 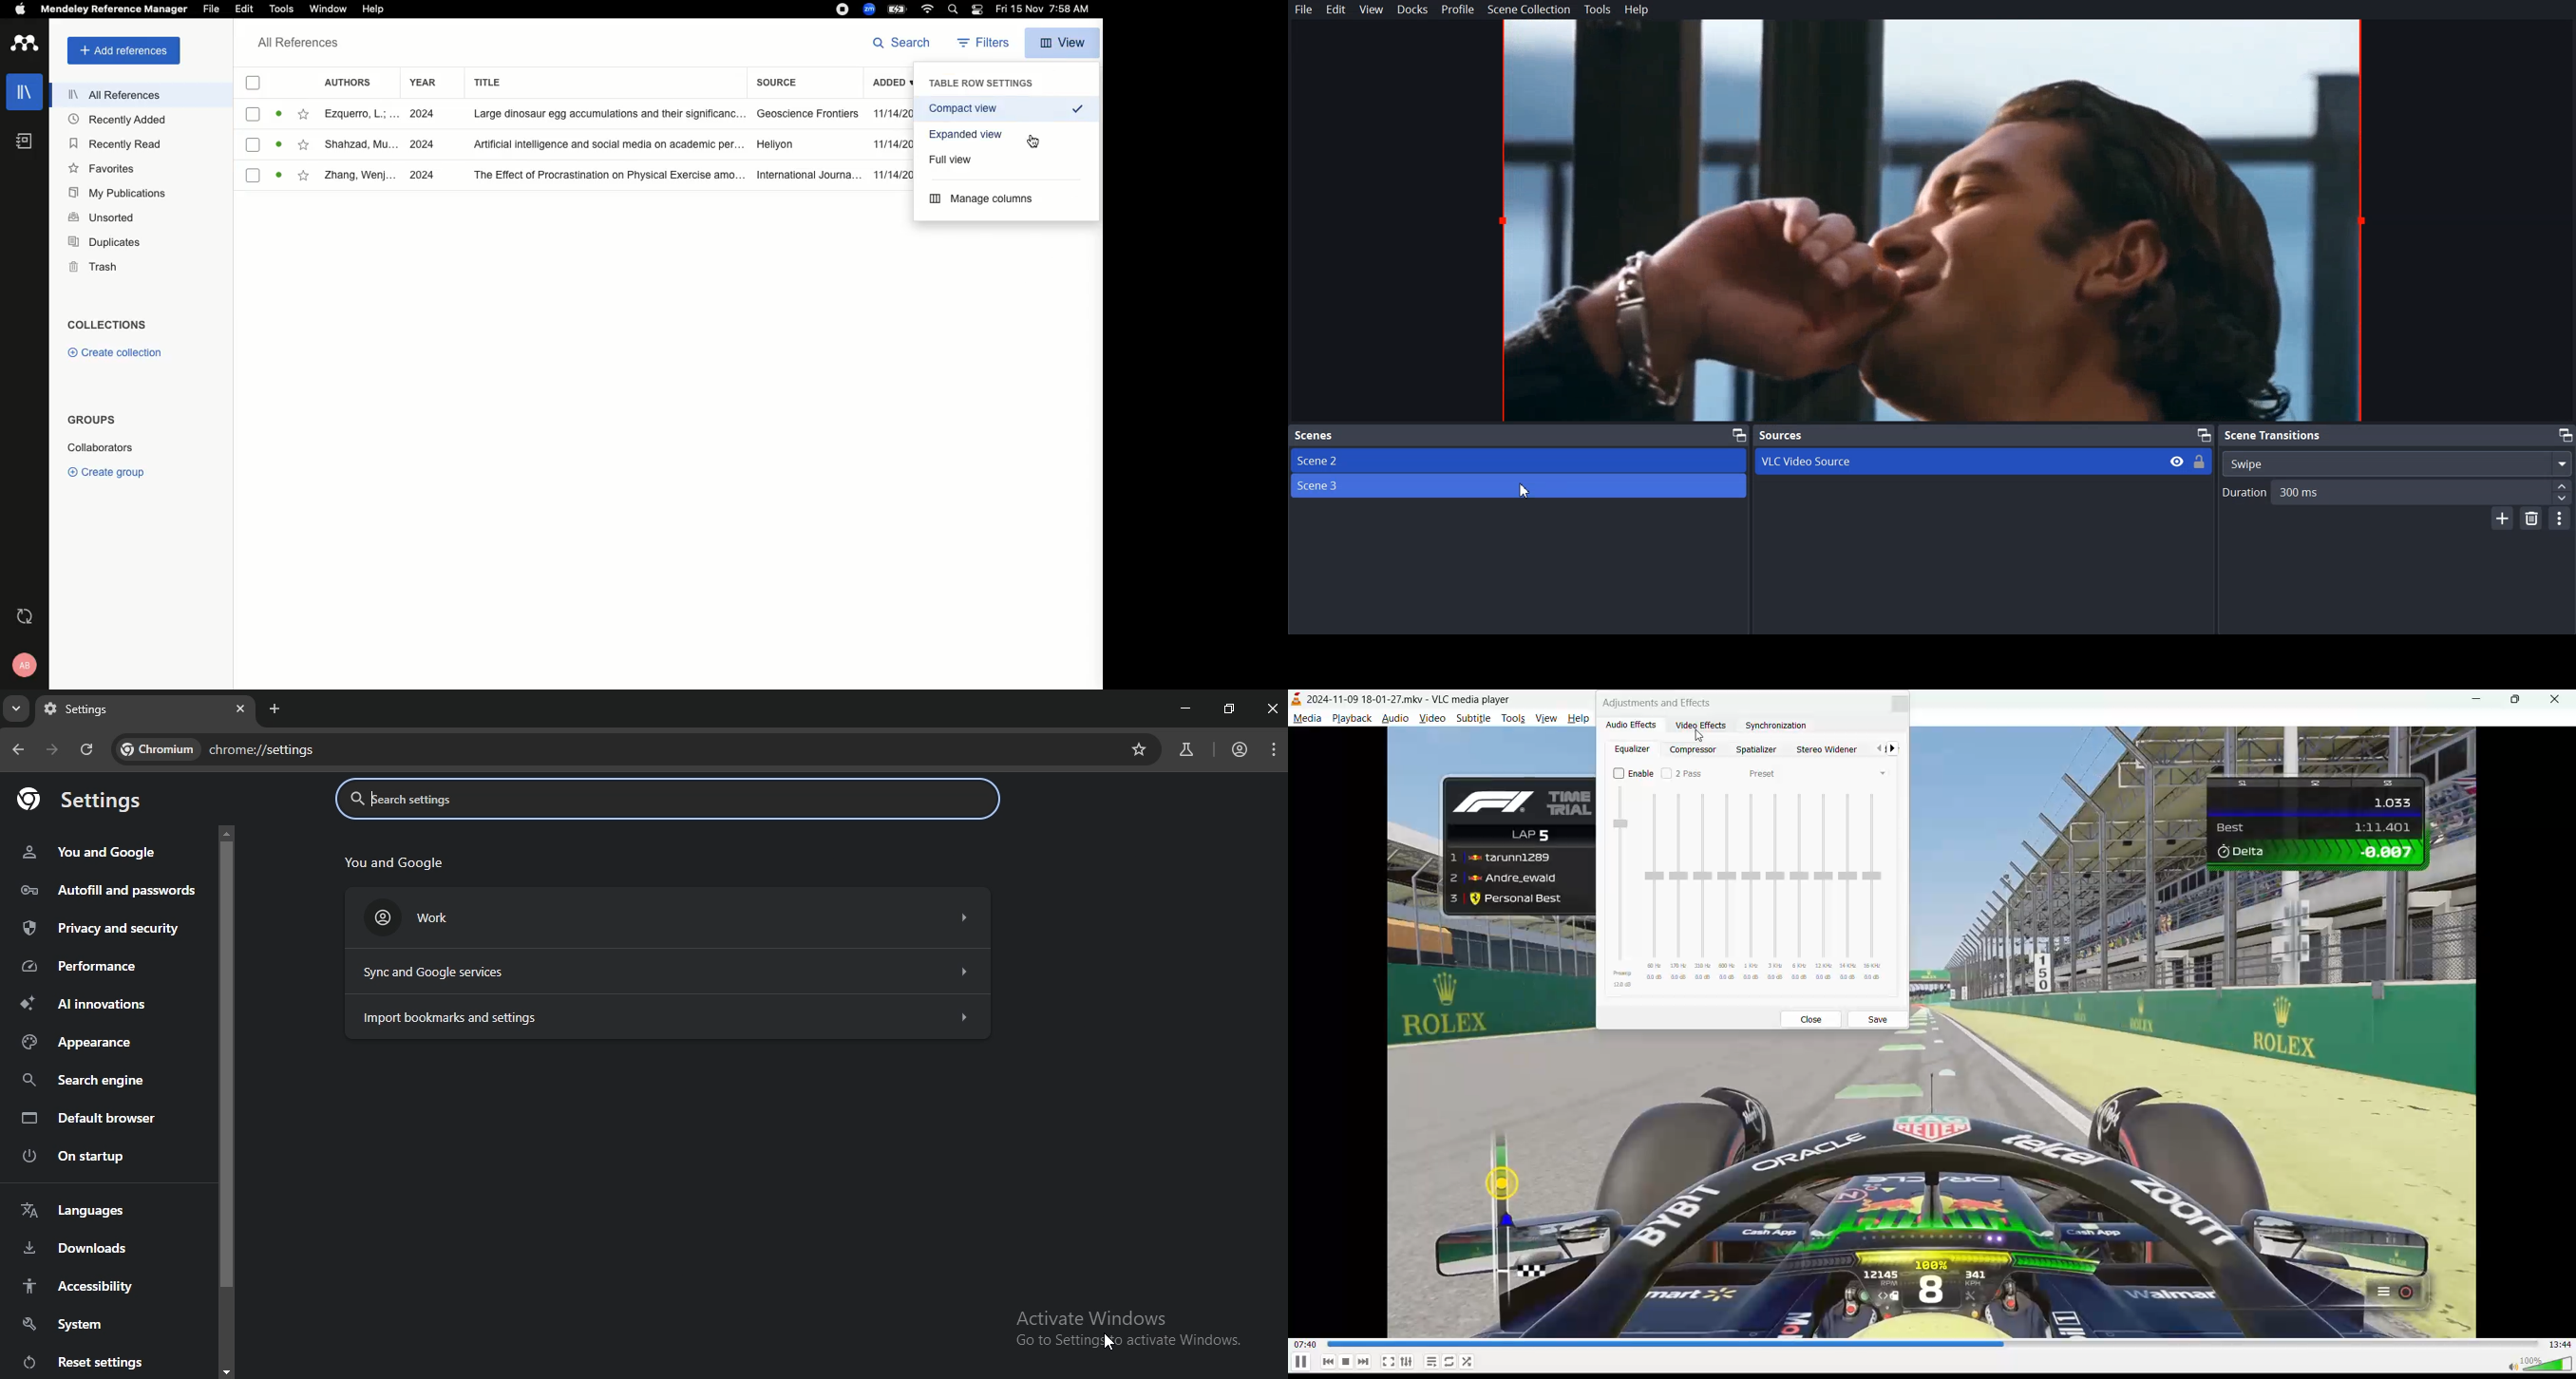 I want to click on audio, so click(x=1396, y=718).